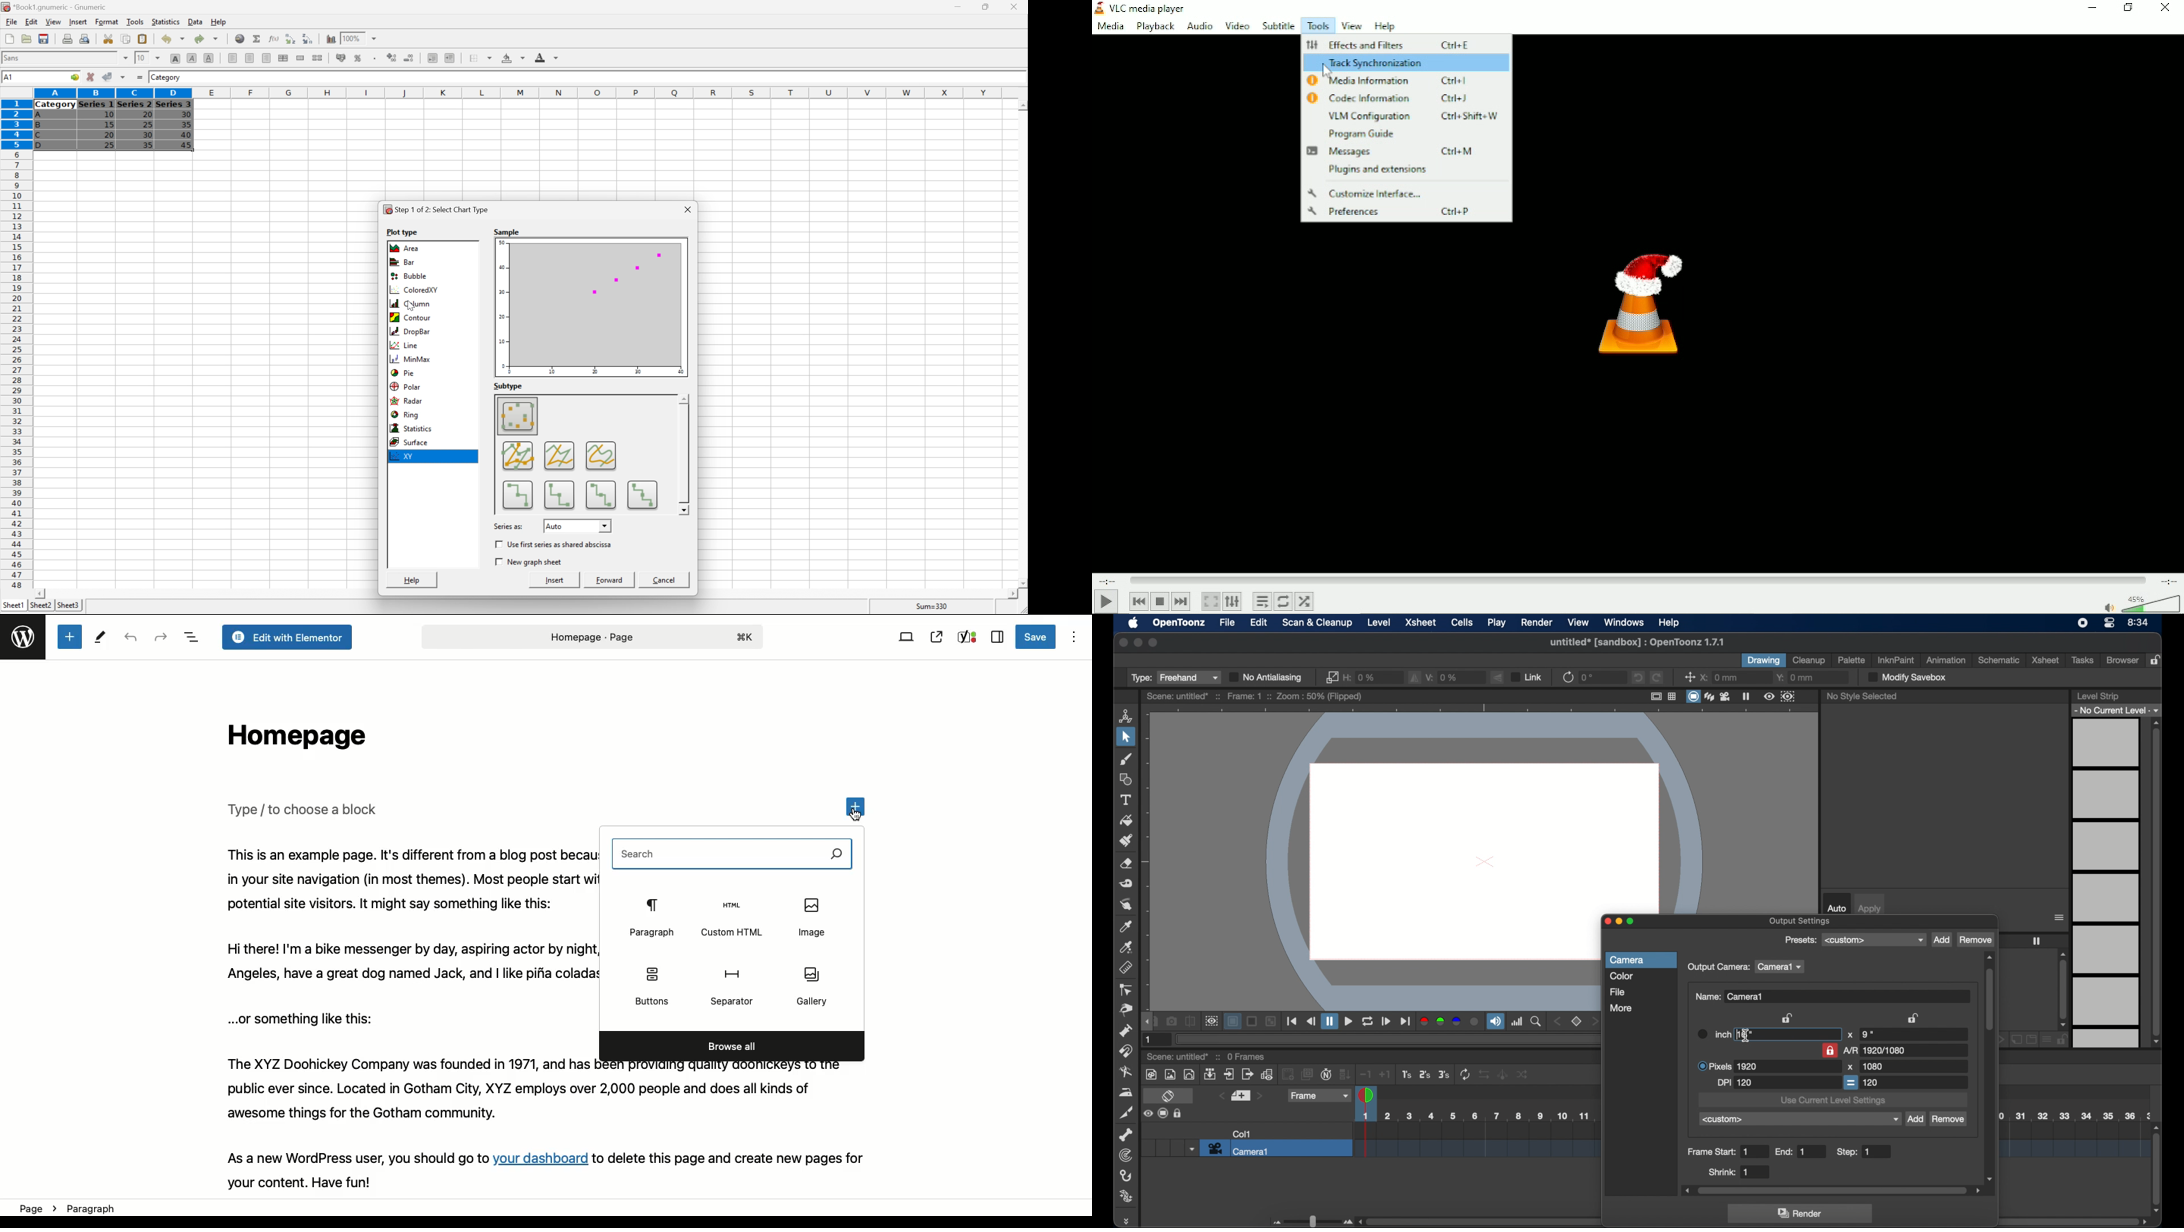  I want to click on Subtype, so click(586, 454).